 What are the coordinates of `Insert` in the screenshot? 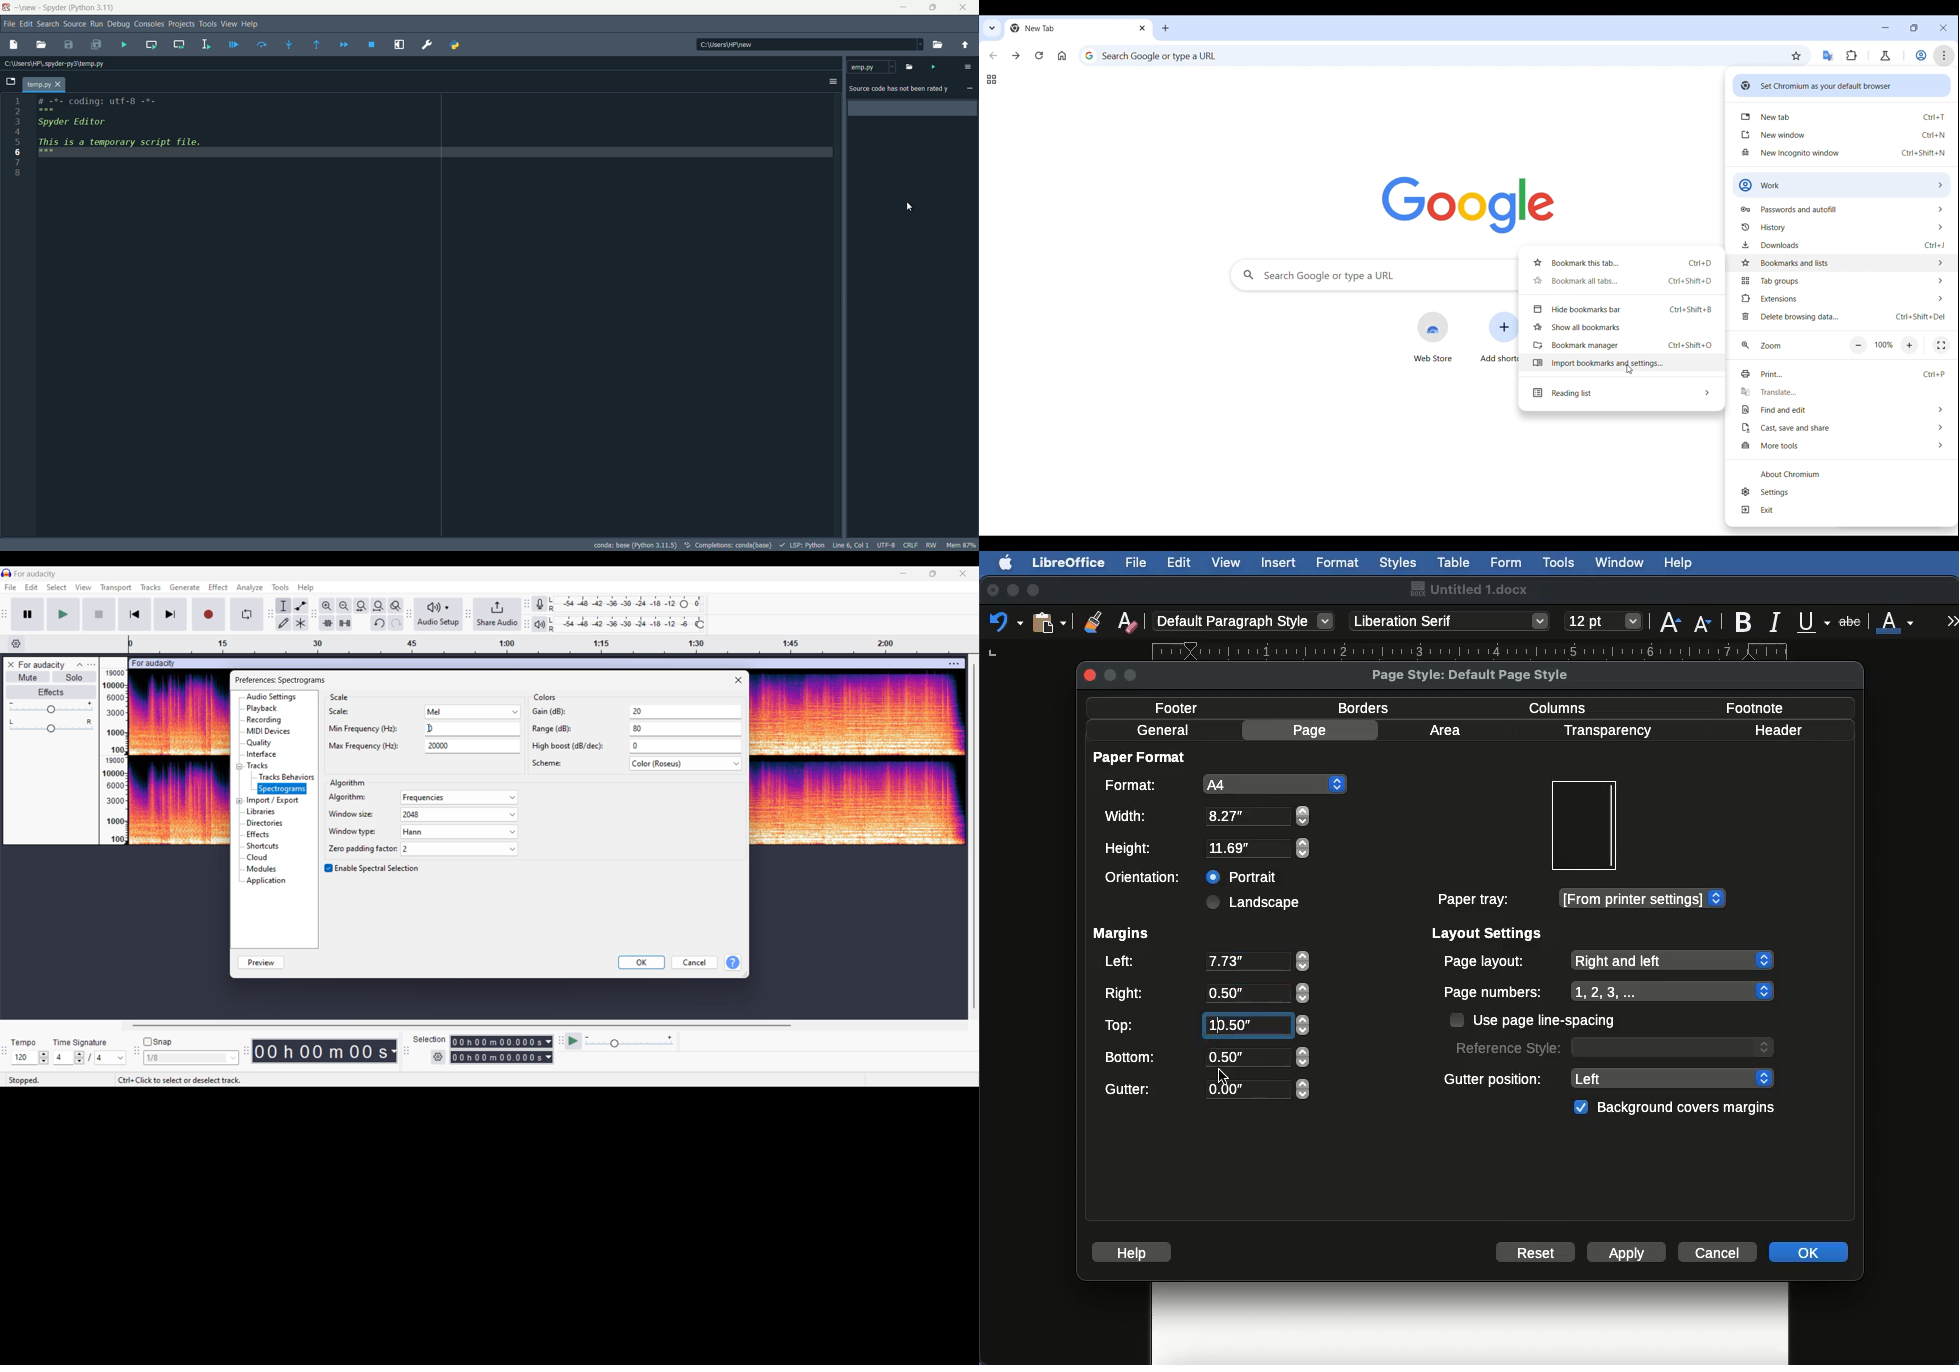 It's located at (1279, 562).